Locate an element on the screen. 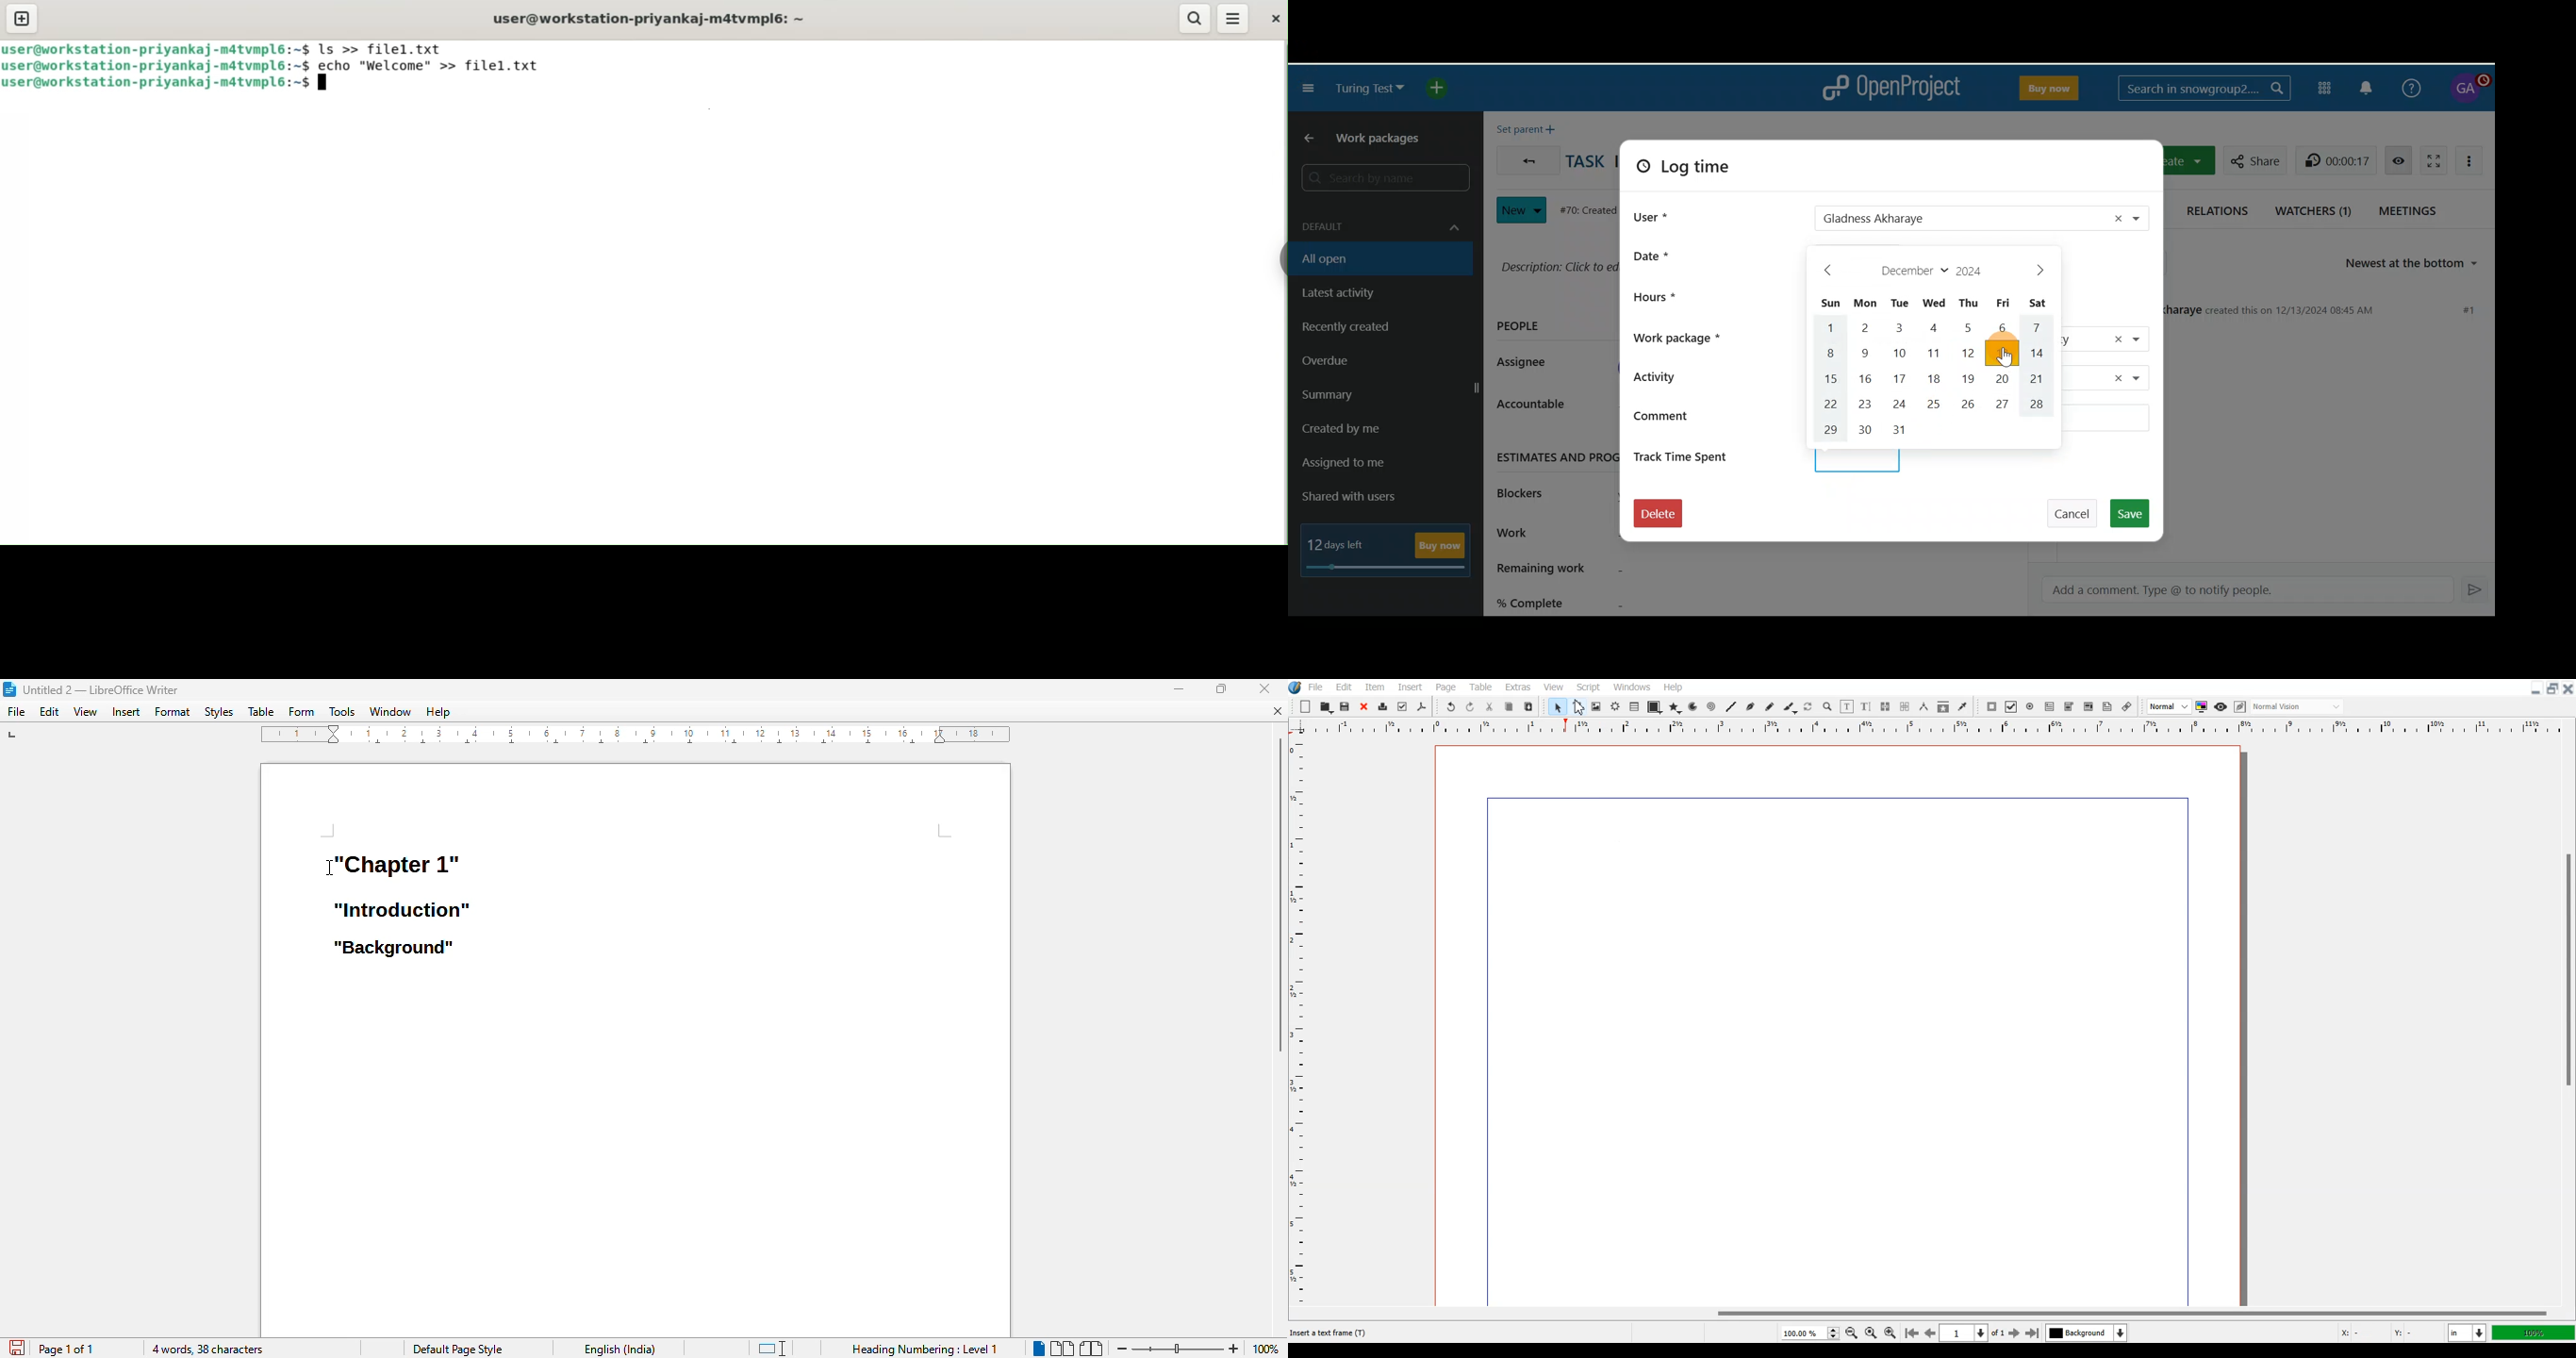 This screenshot has height=1372, width=2576. standard selection is located at coordinates (772, 1348).